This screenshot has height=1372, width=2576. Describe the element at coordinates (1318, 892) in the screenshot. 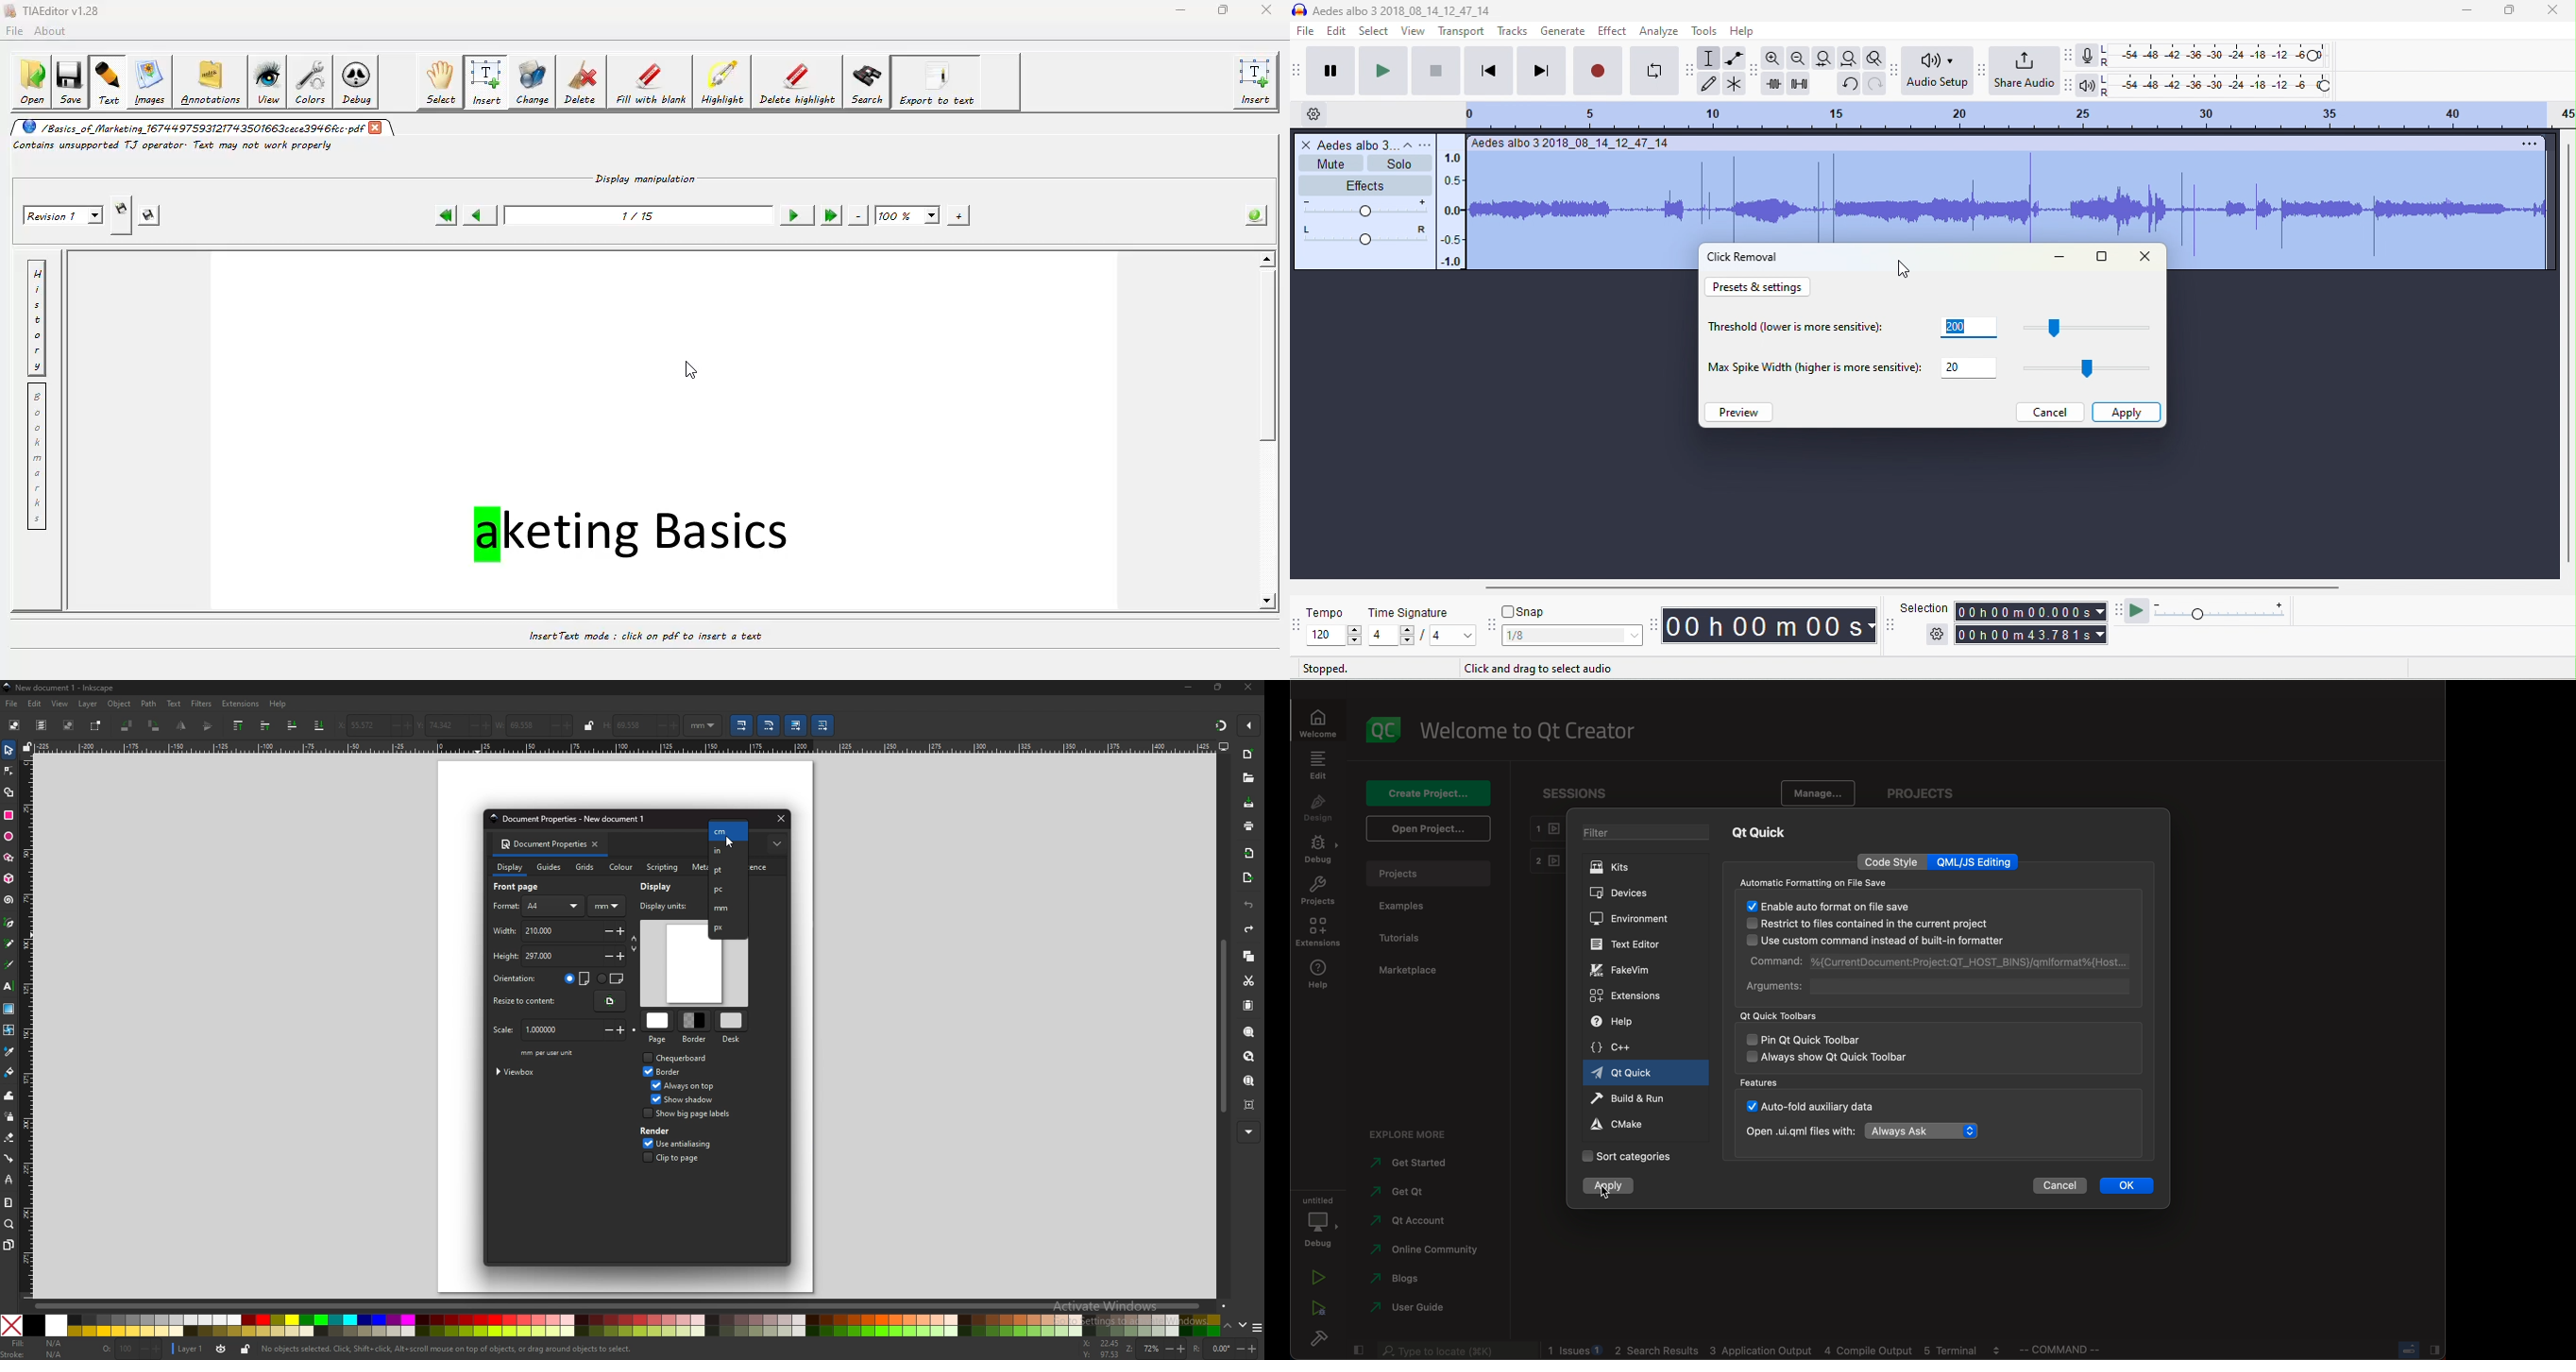

I see `projects` at that location.